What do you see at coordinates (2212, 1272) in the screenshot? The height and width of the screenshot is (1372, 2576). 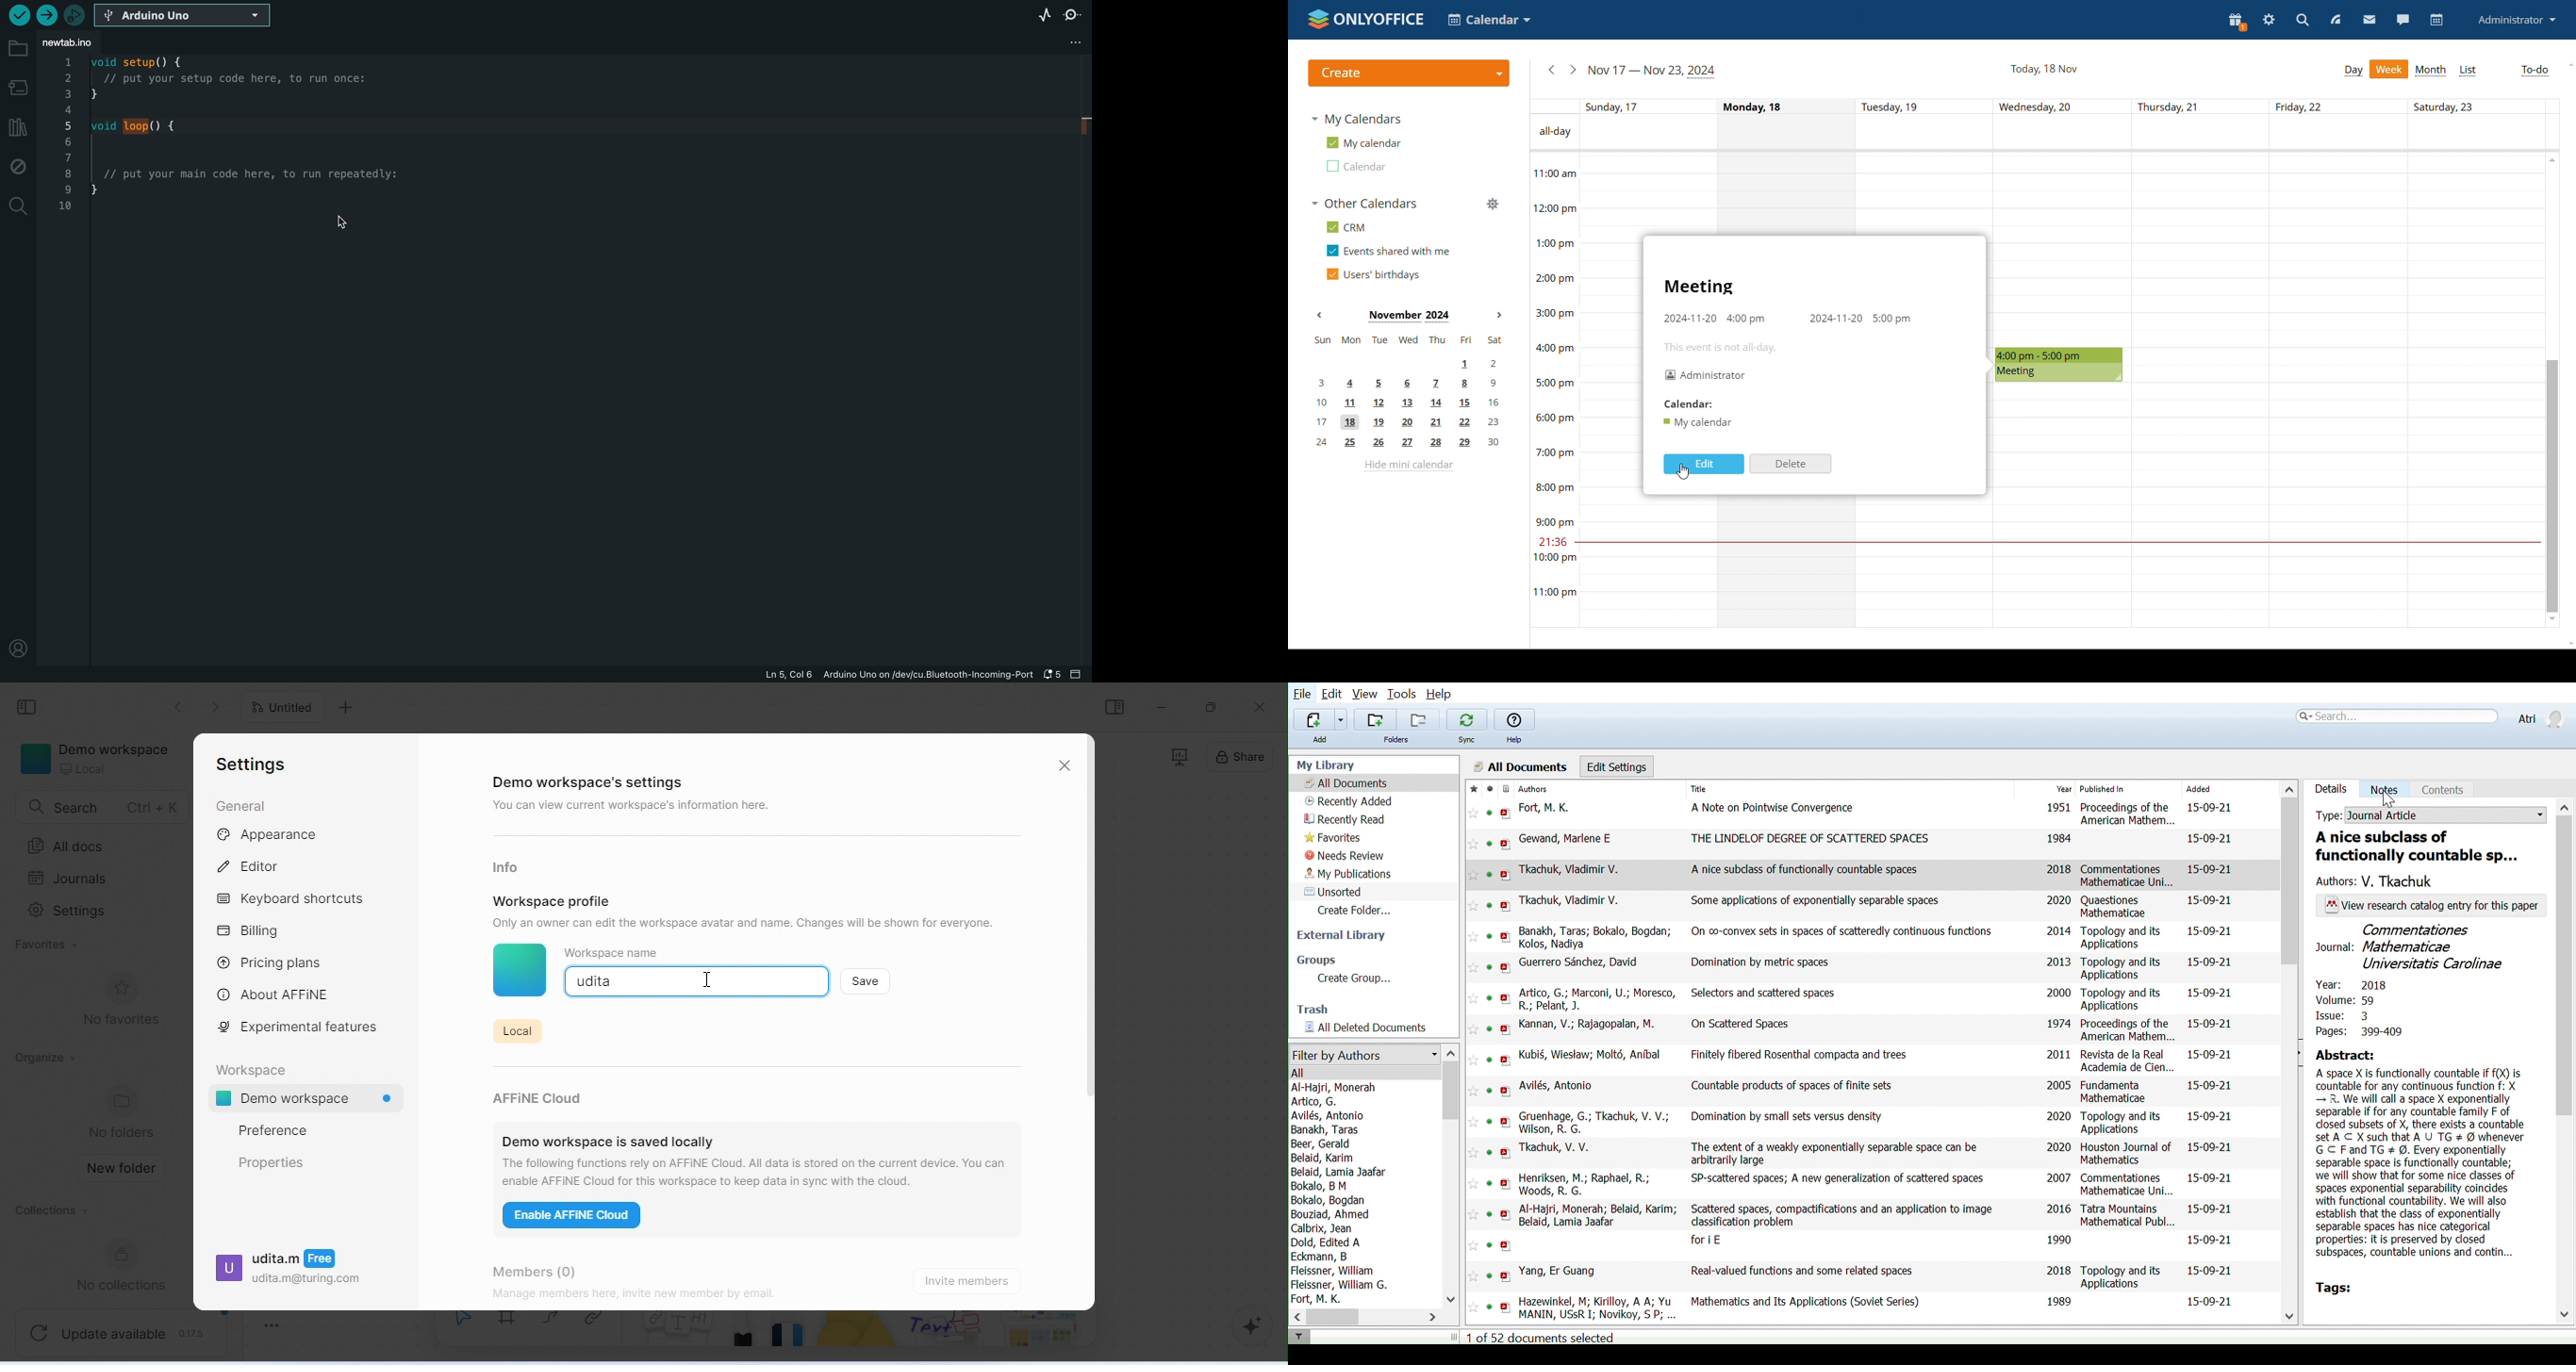 I see `15-09-21` at bounding box center [2212, 1272].